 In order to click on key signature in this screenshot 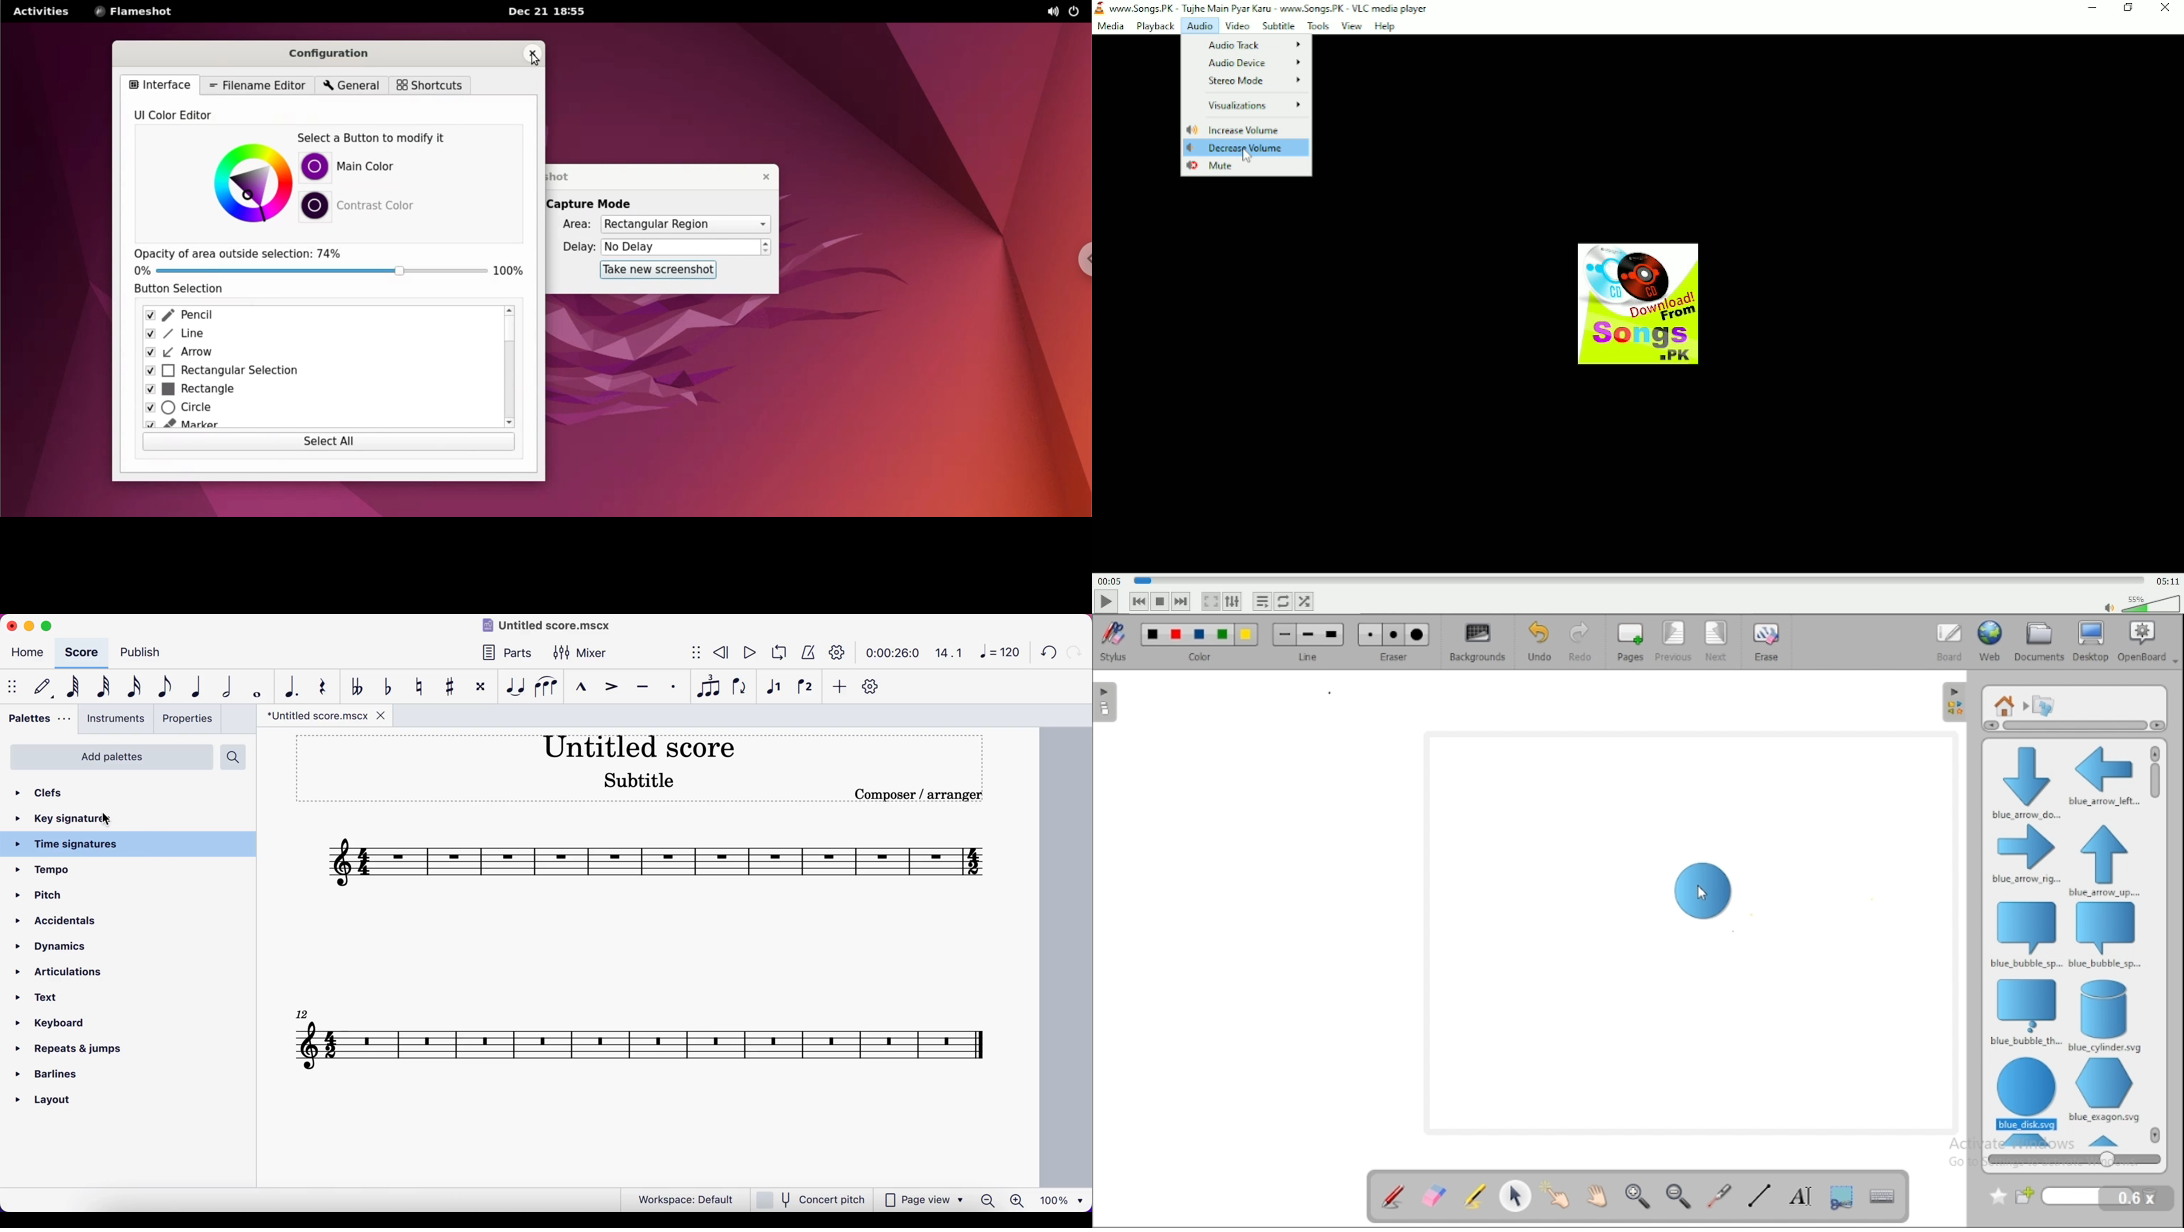, I will do `click(63, 819)`.